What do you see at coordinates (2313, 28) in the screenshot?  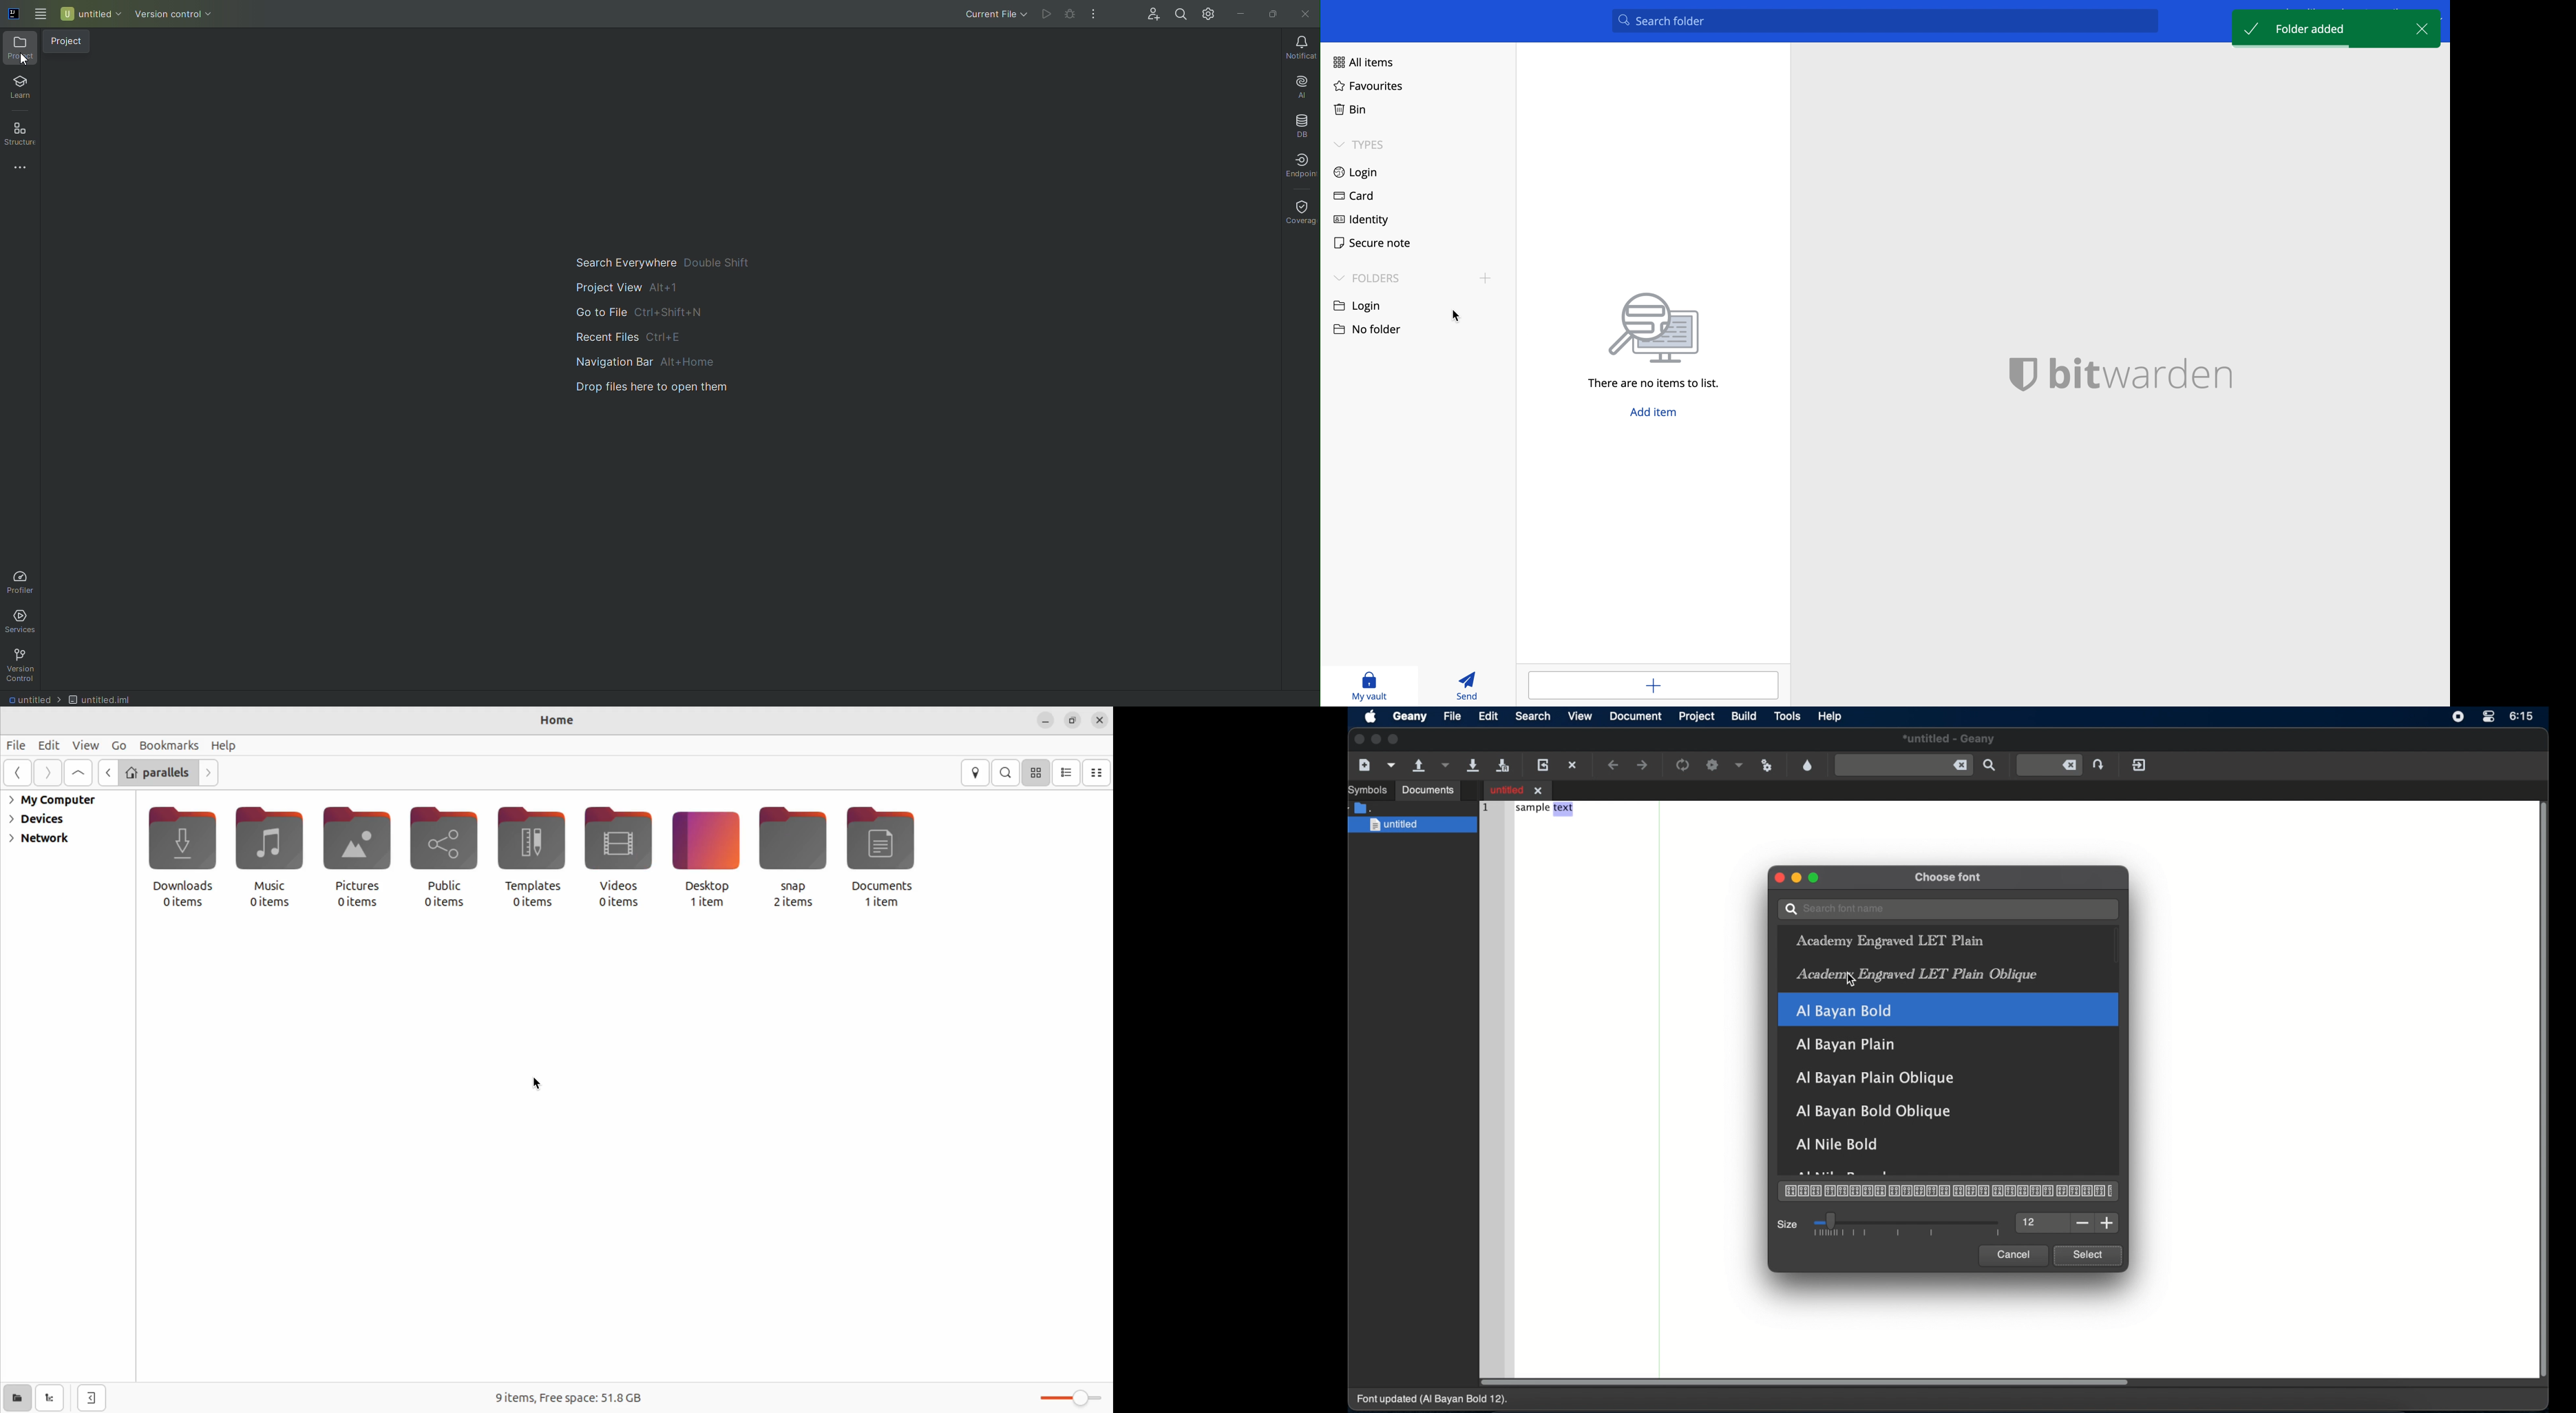 I see `folder added` at bounding box center [2313, 28].